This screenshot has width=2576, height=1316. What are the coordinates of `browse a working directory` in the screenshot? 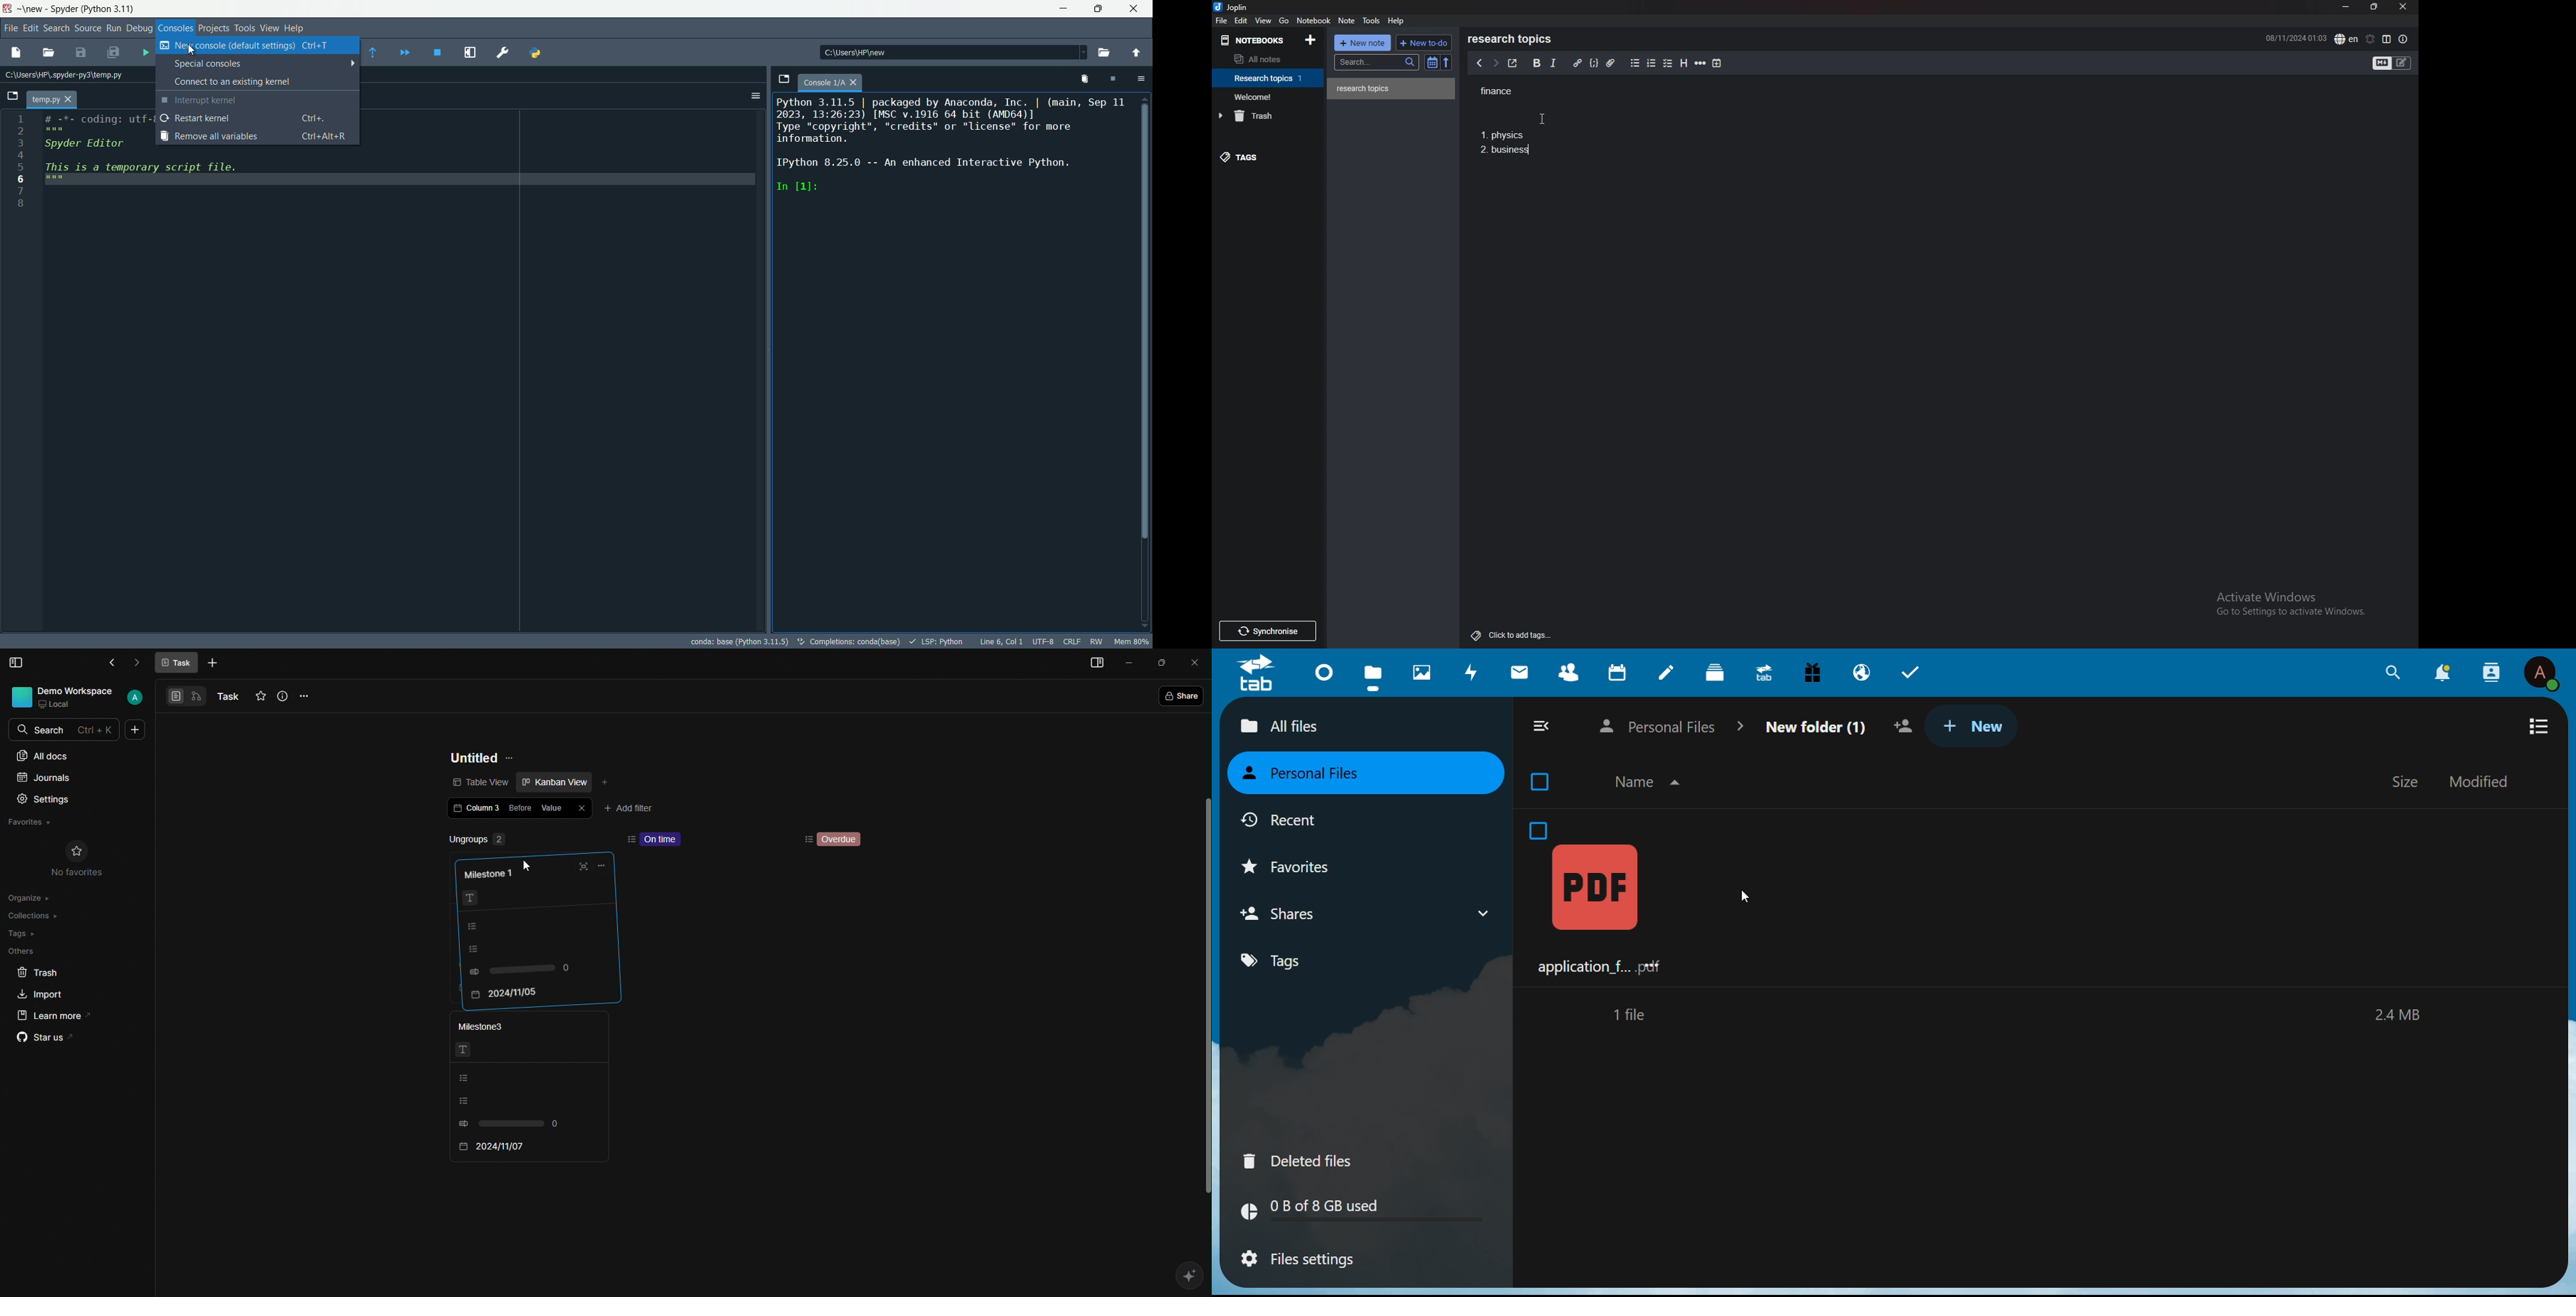 It's located at (1105, 54).